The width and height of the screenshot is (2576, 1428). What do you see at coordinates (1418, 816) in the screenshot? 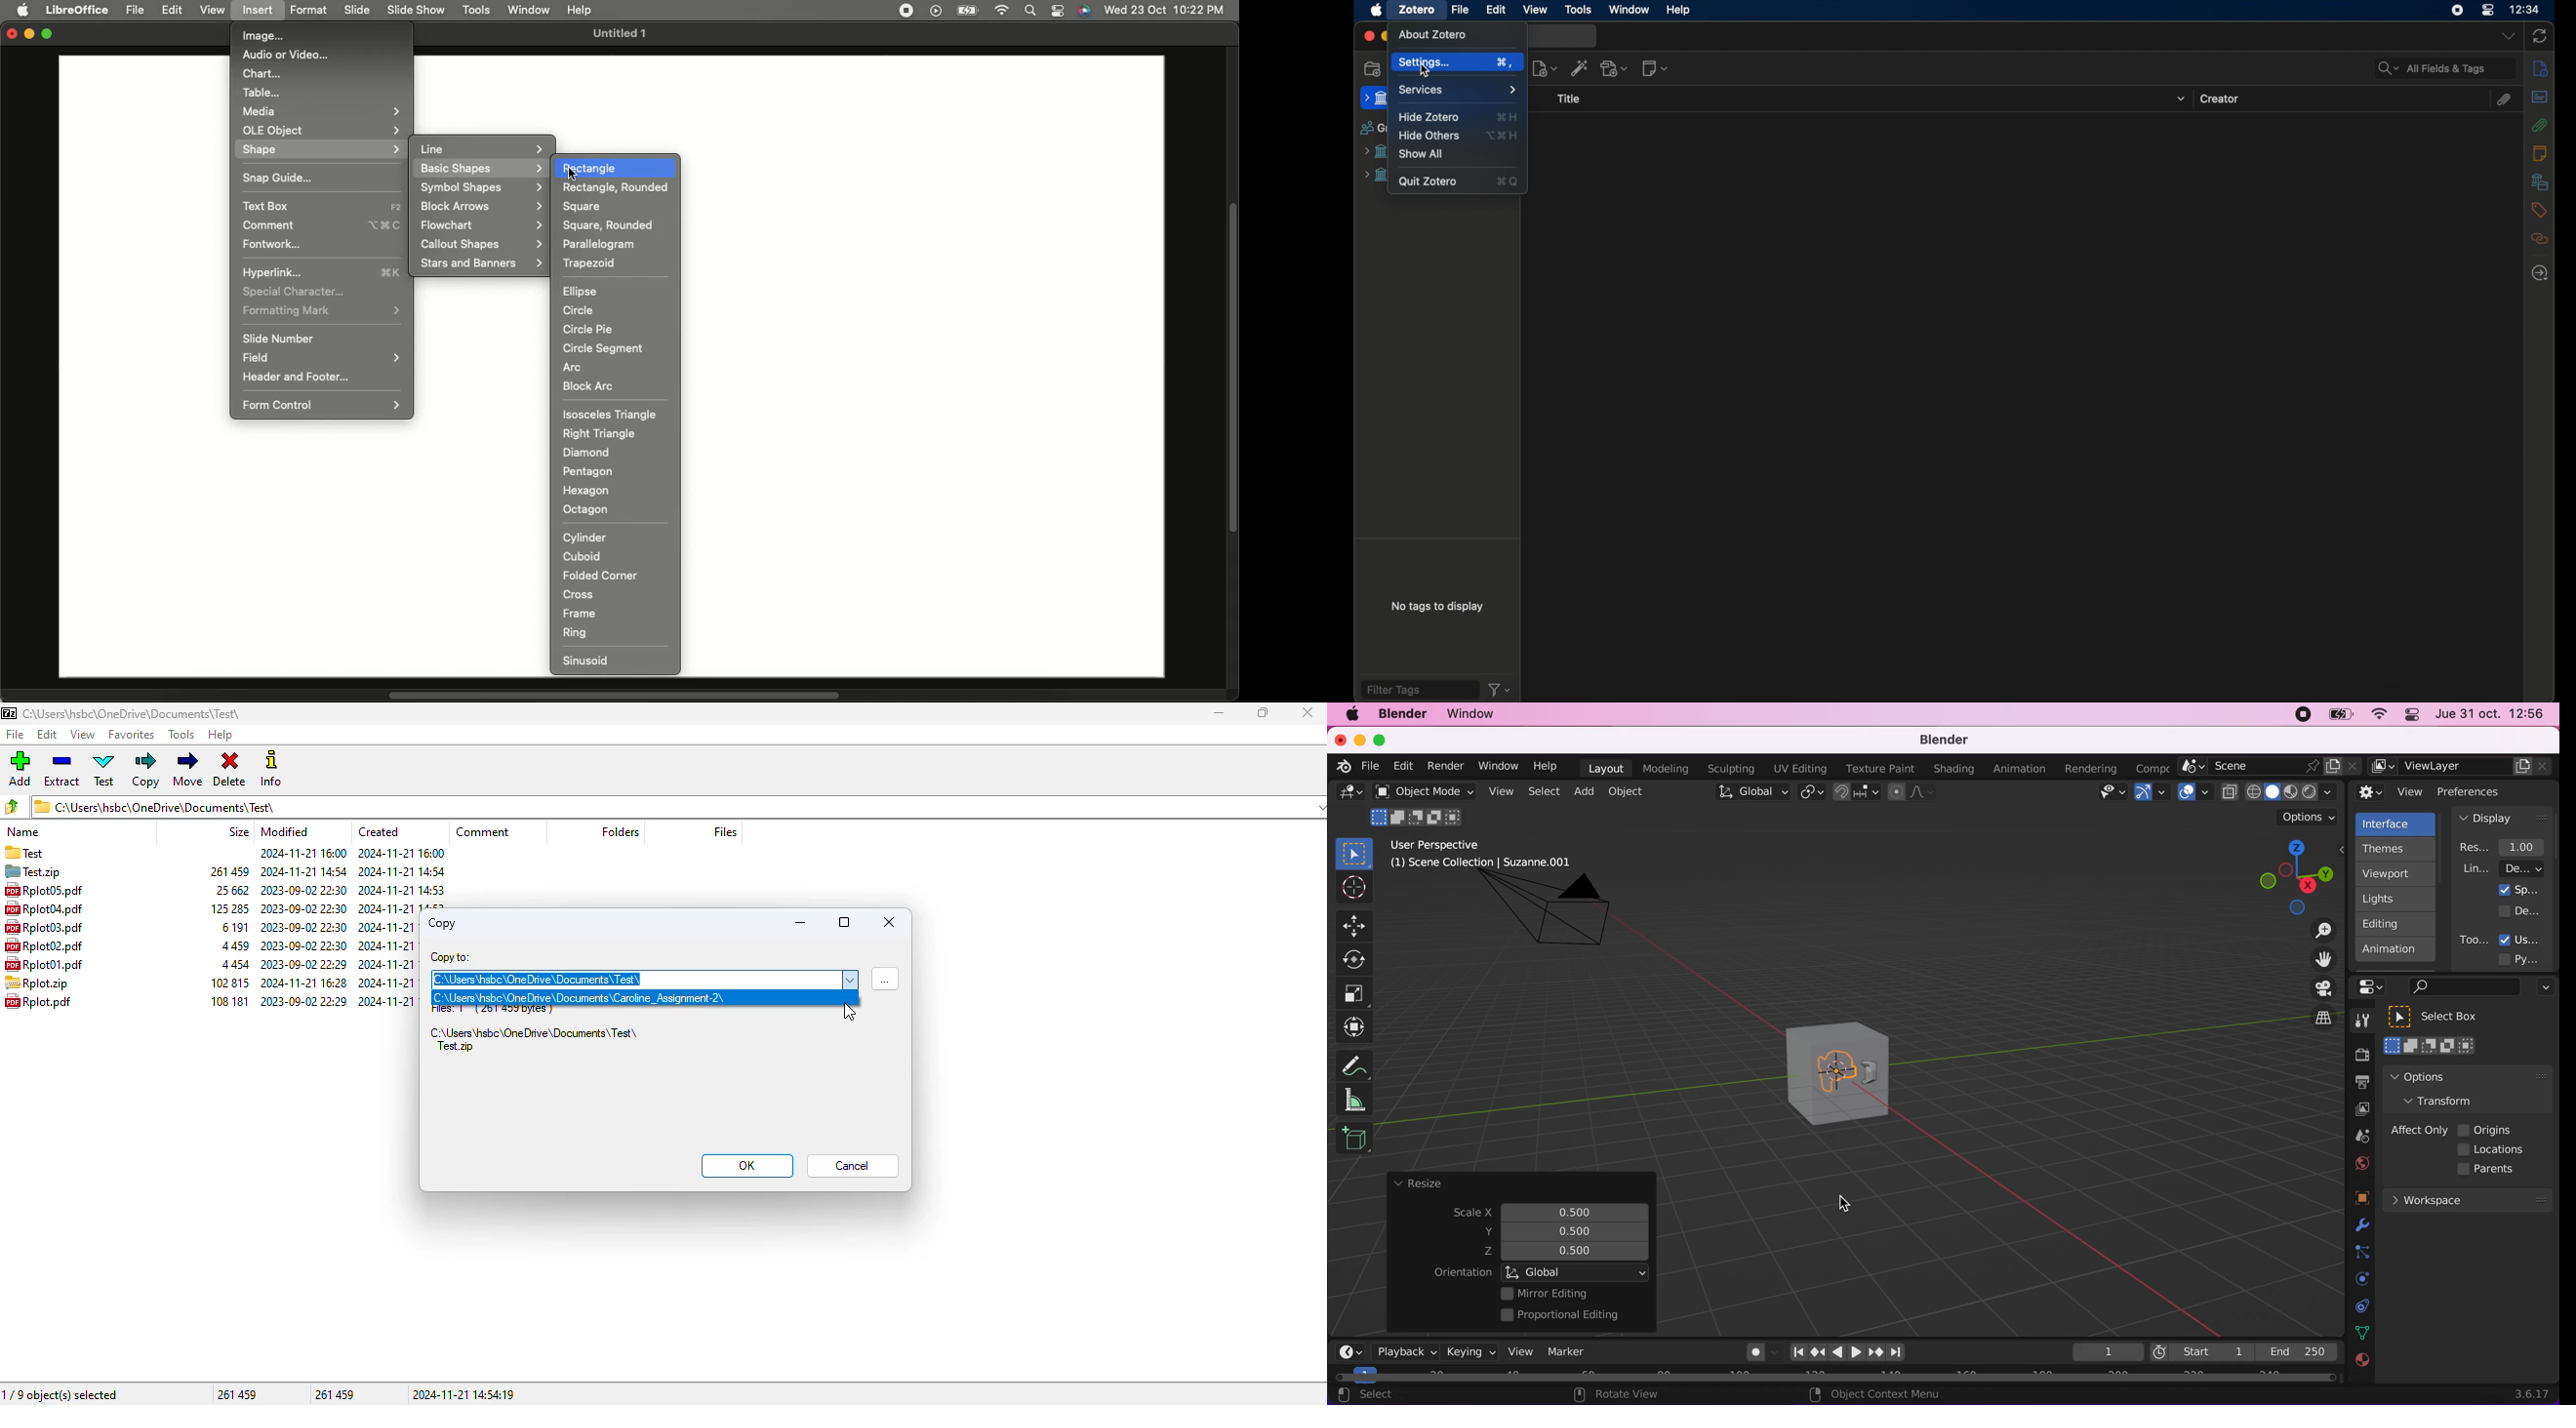
I see `mode` at bounding box center [1418, 816].